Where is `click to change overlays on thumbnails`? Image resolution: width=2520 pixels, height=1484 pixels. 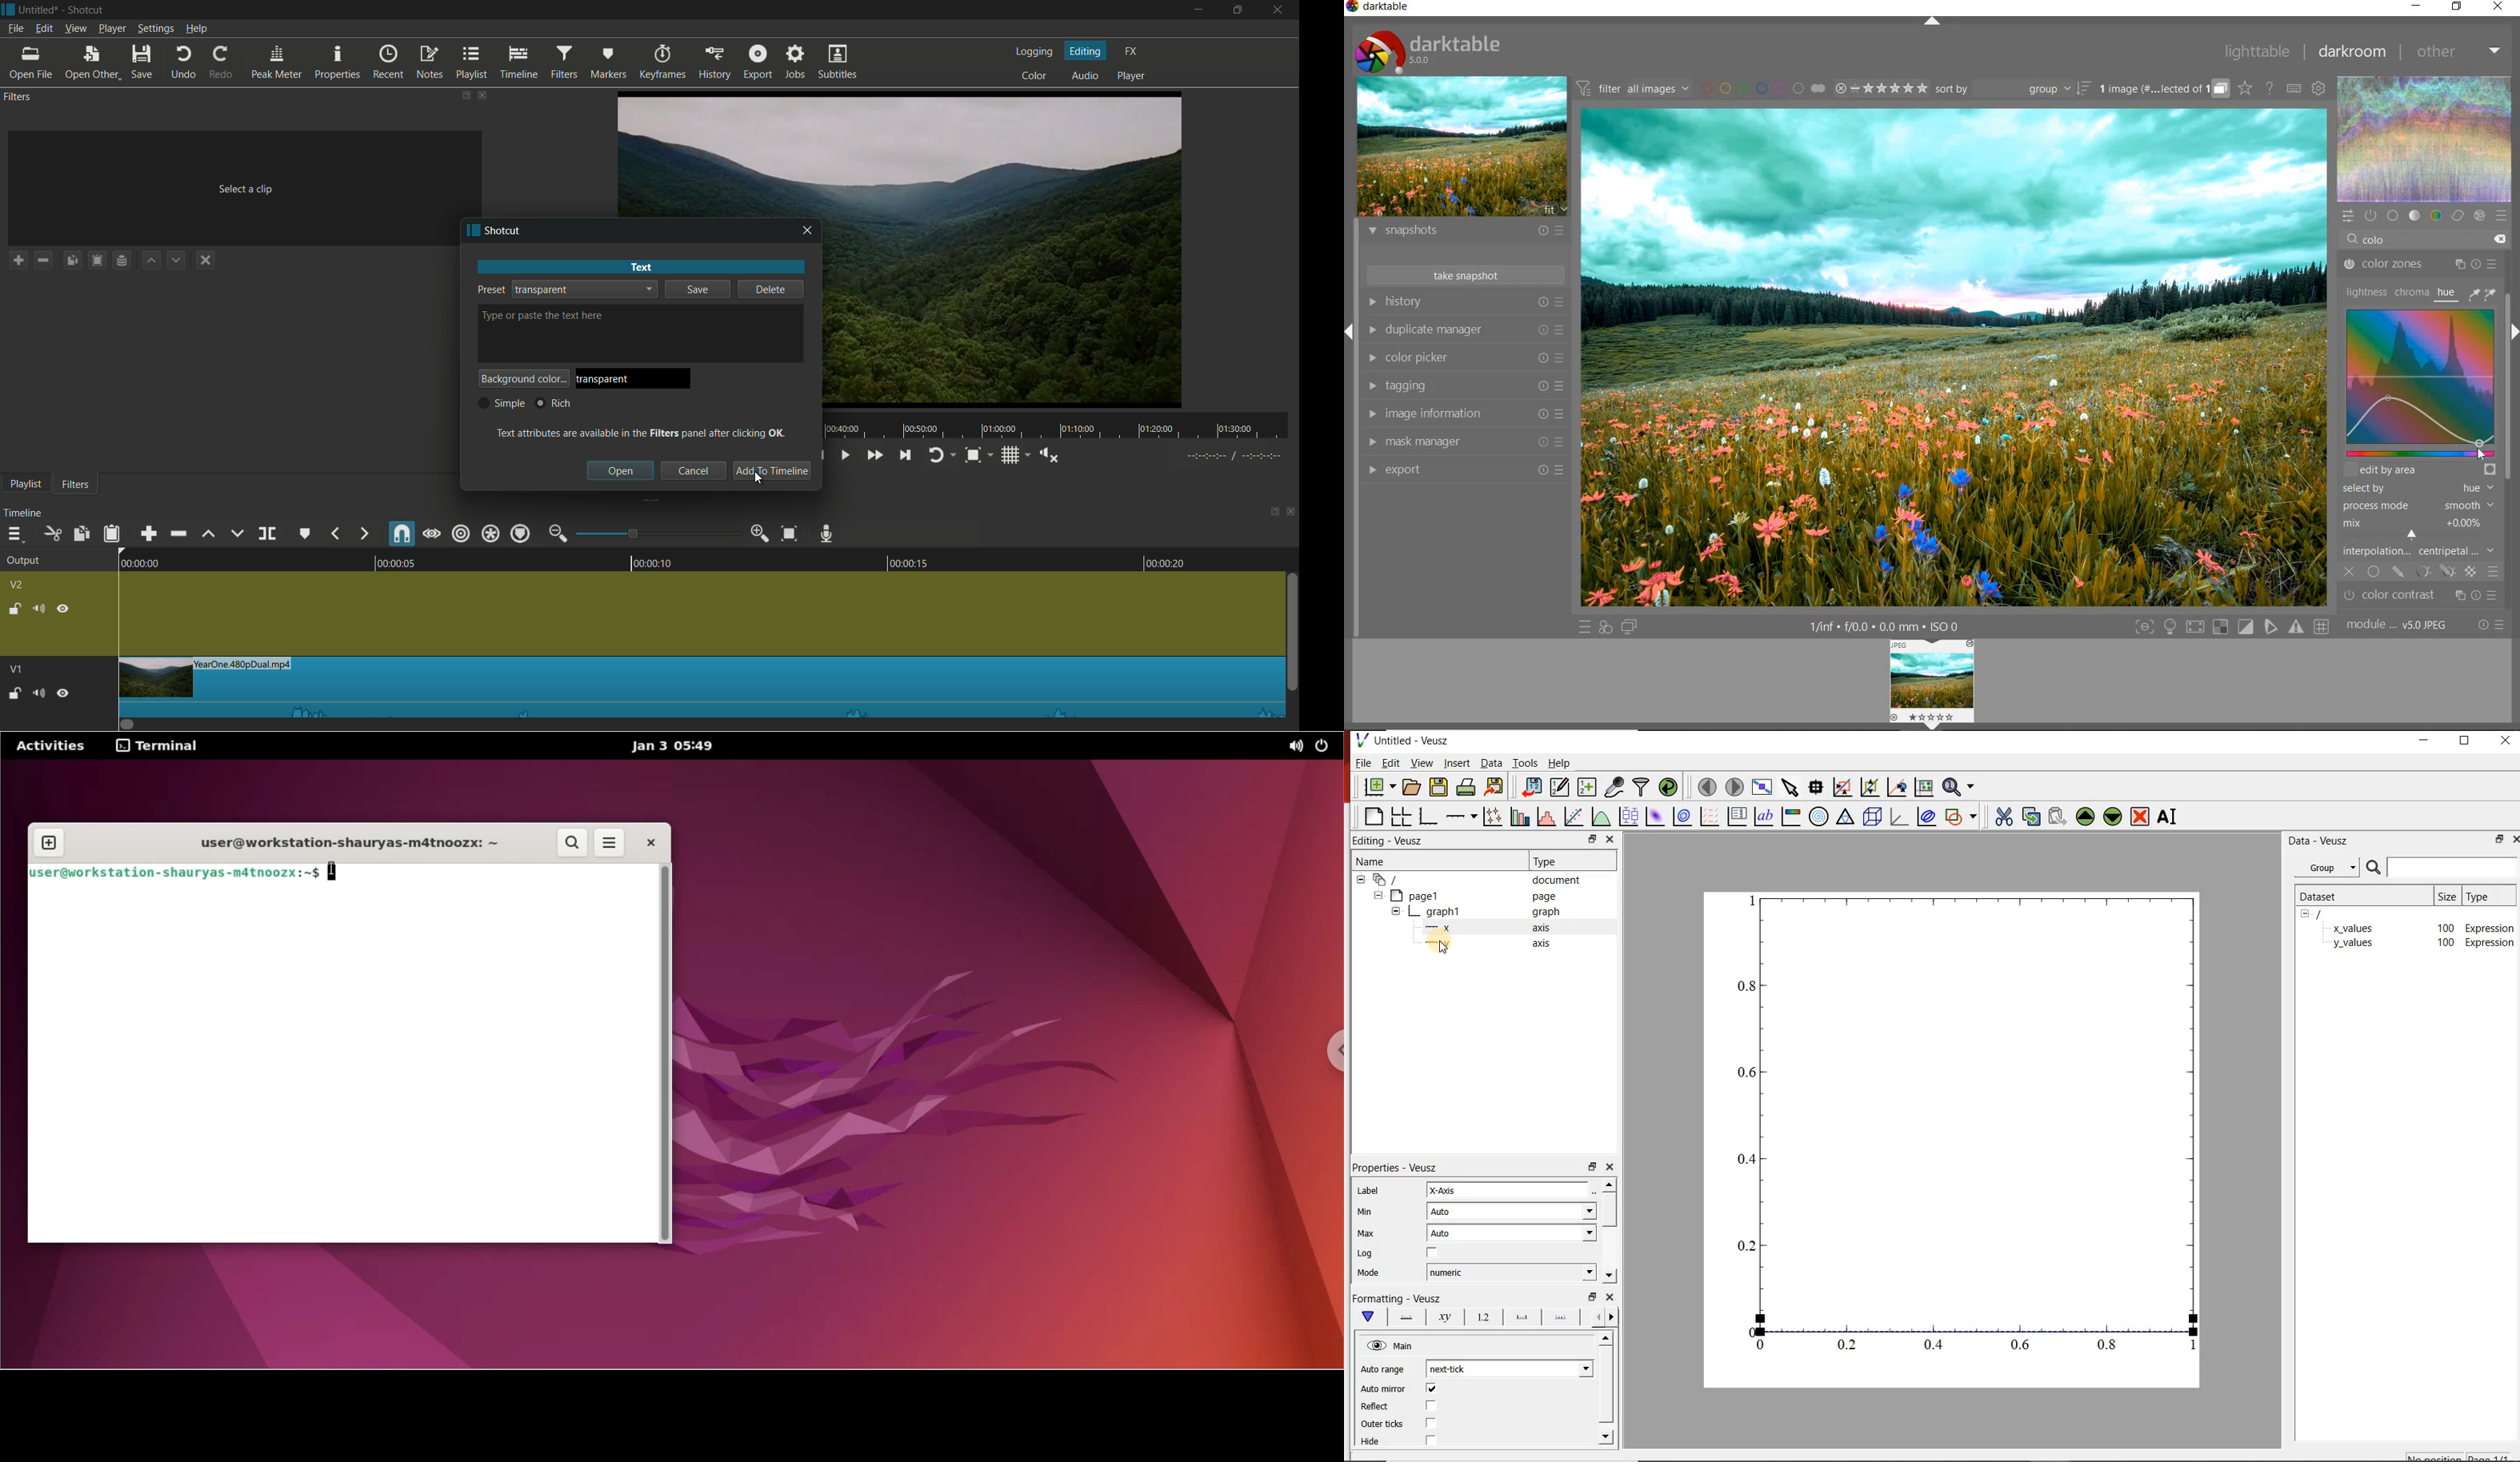 click to change overlays on thumbnails is located at coordinates (2244, 88).